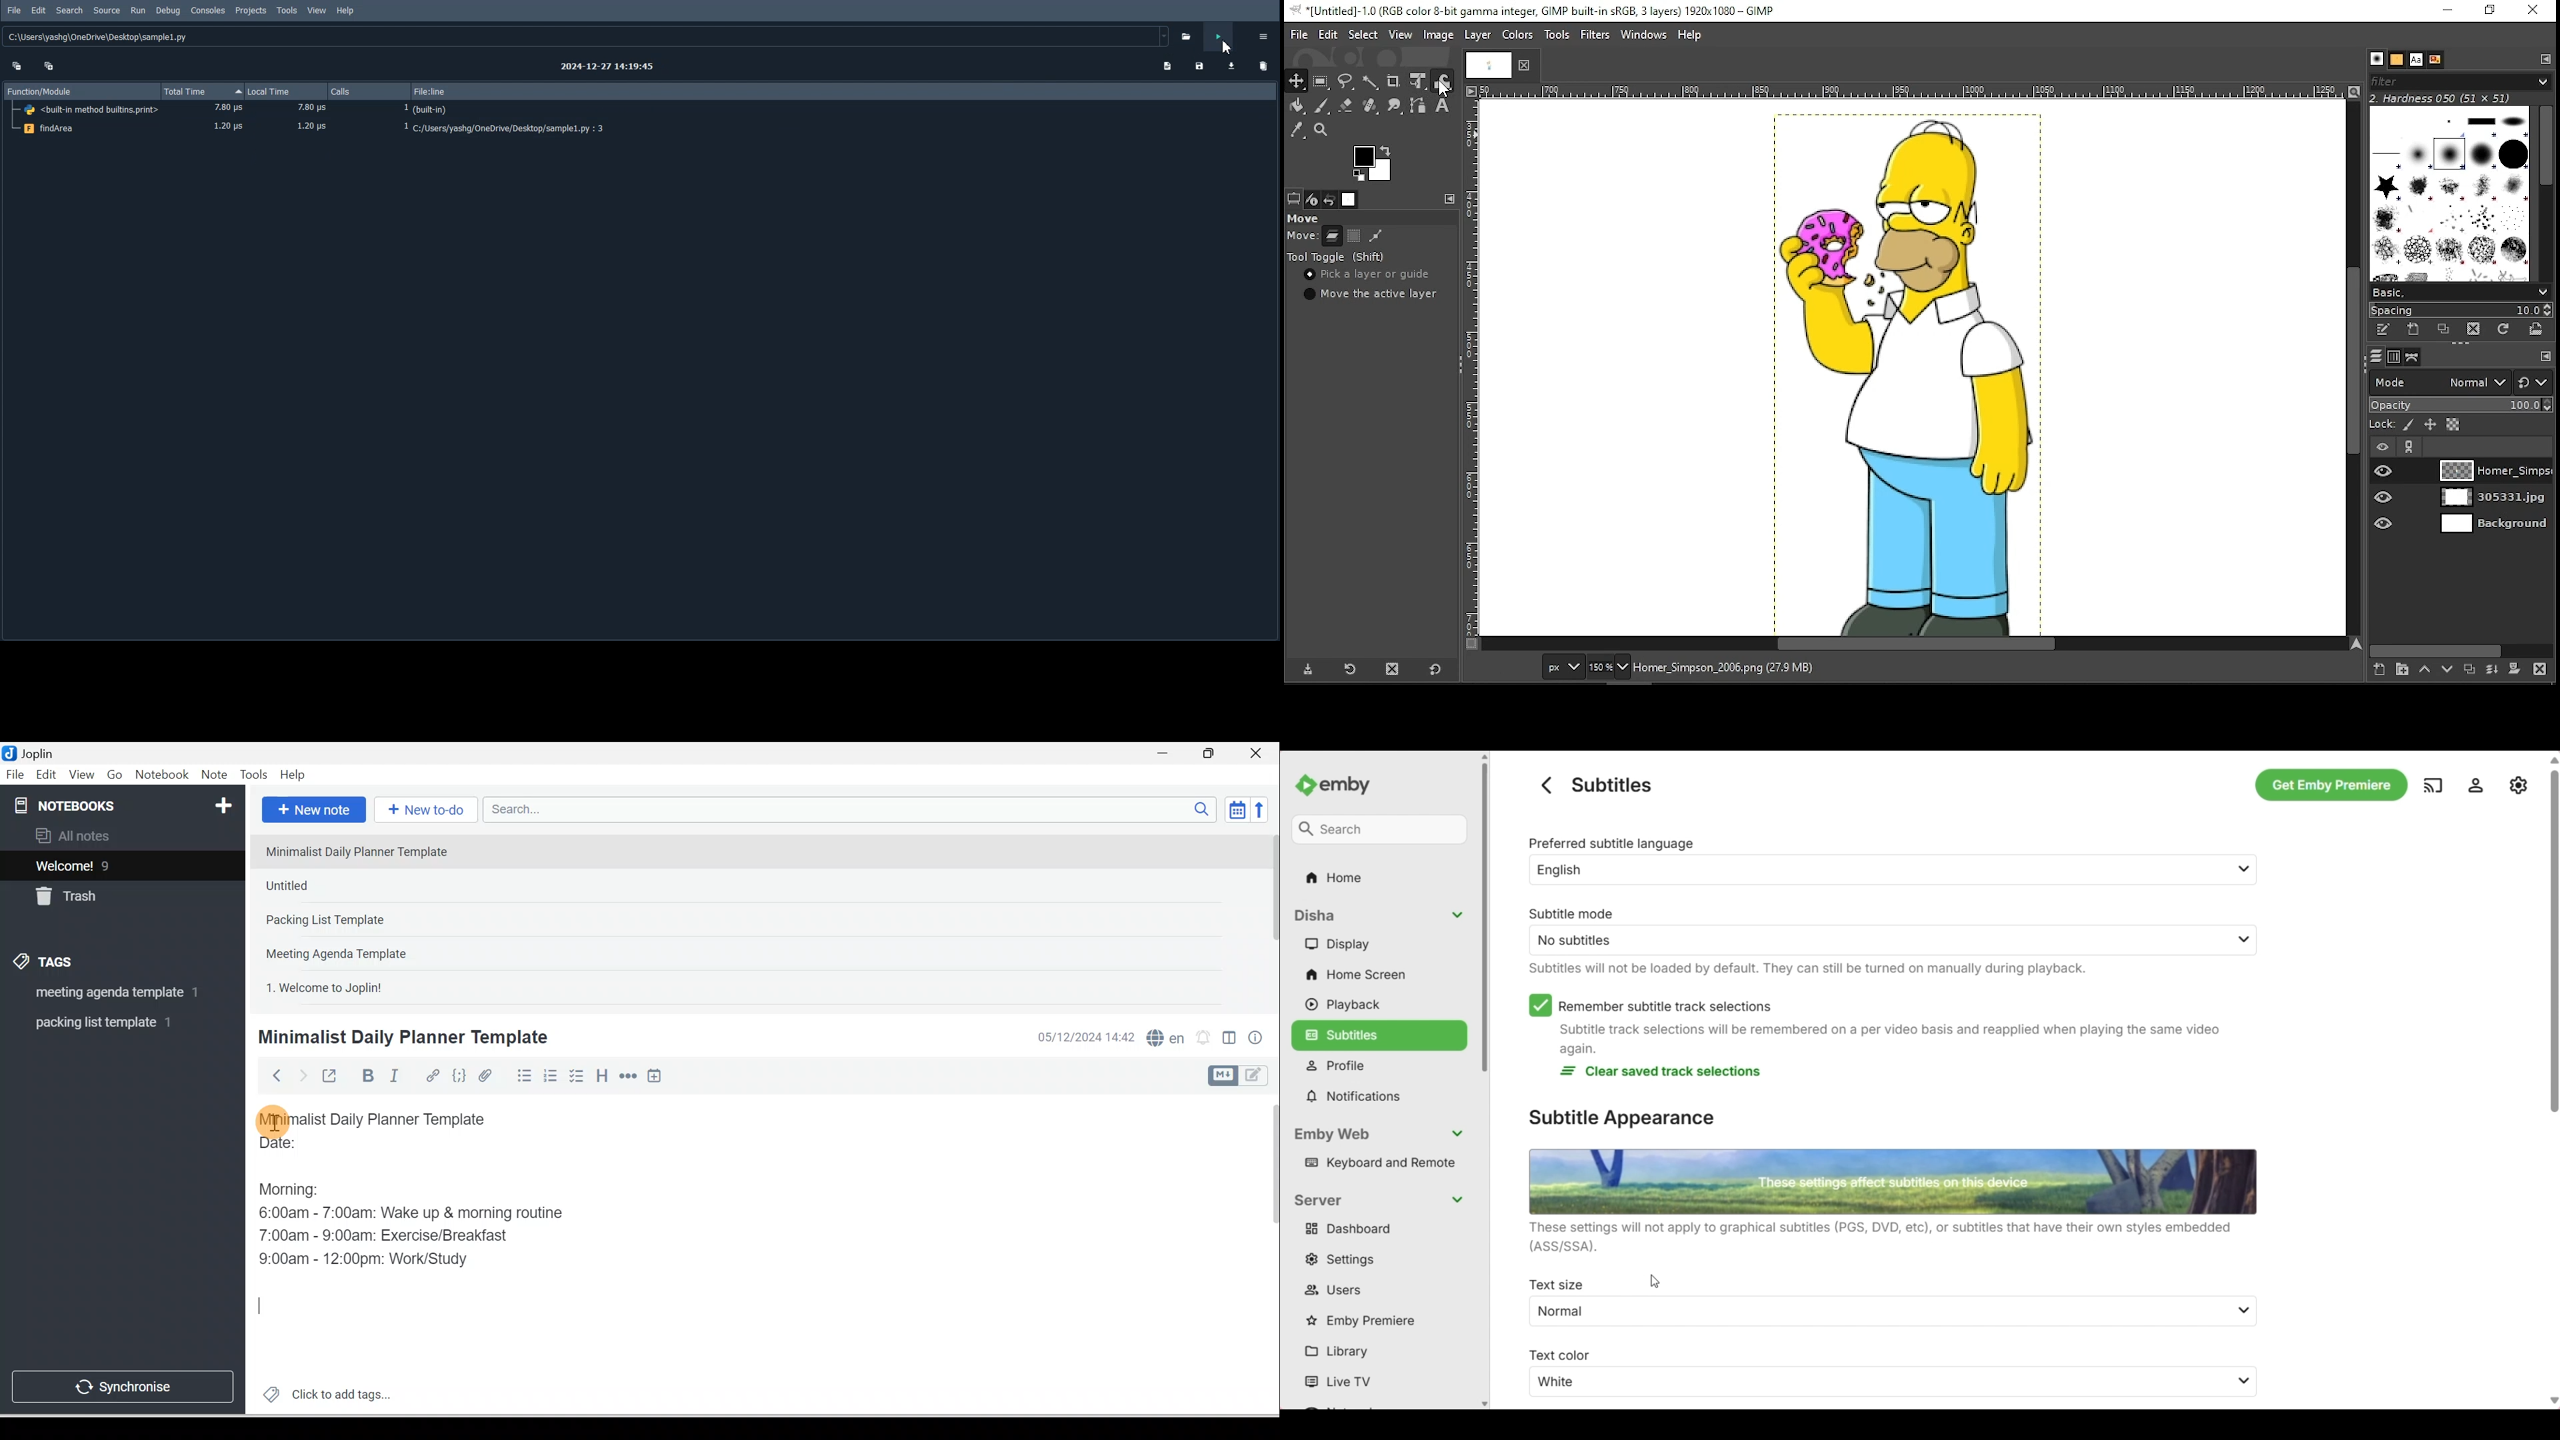  Describe the element at coordinates (125, 803) in the screenshot. I see `Notebooks` at that location.